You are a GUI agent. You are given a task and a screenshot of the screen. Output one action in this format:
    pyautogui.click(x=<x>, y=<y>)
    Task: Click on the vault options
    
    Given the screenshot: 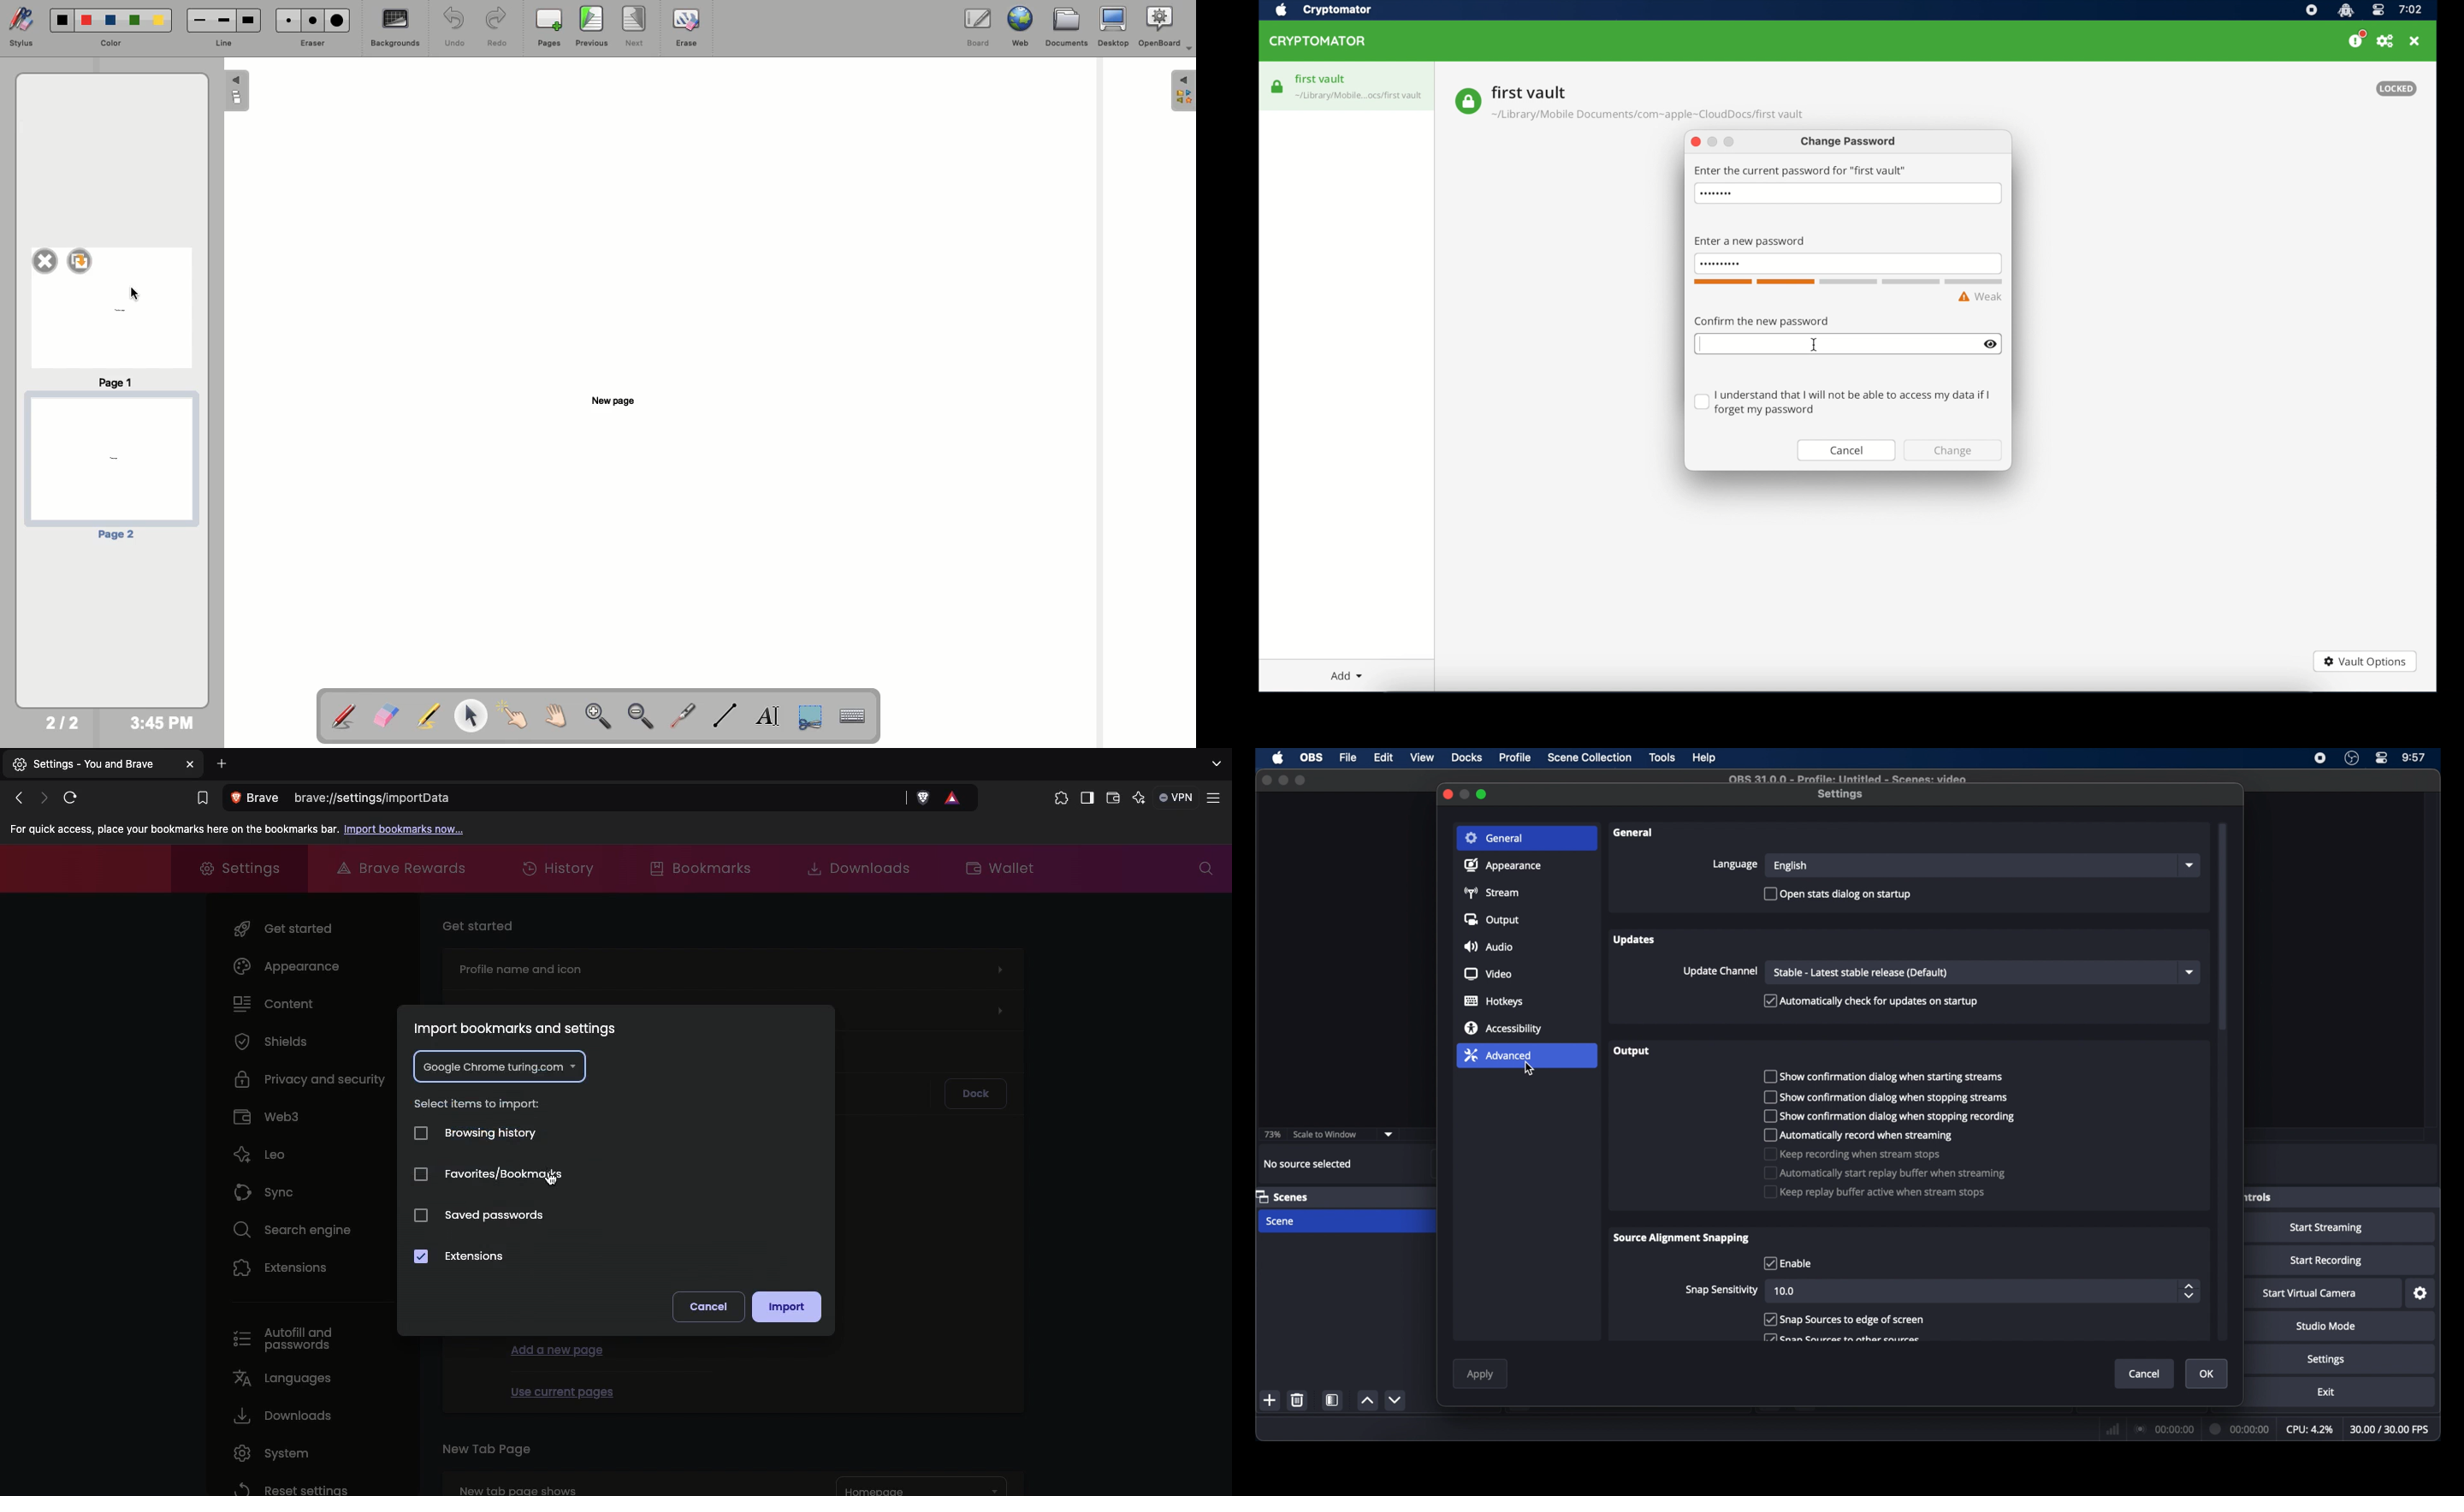 What is the action you would take?
    pyautogui.click(x=2365, y=663)
    